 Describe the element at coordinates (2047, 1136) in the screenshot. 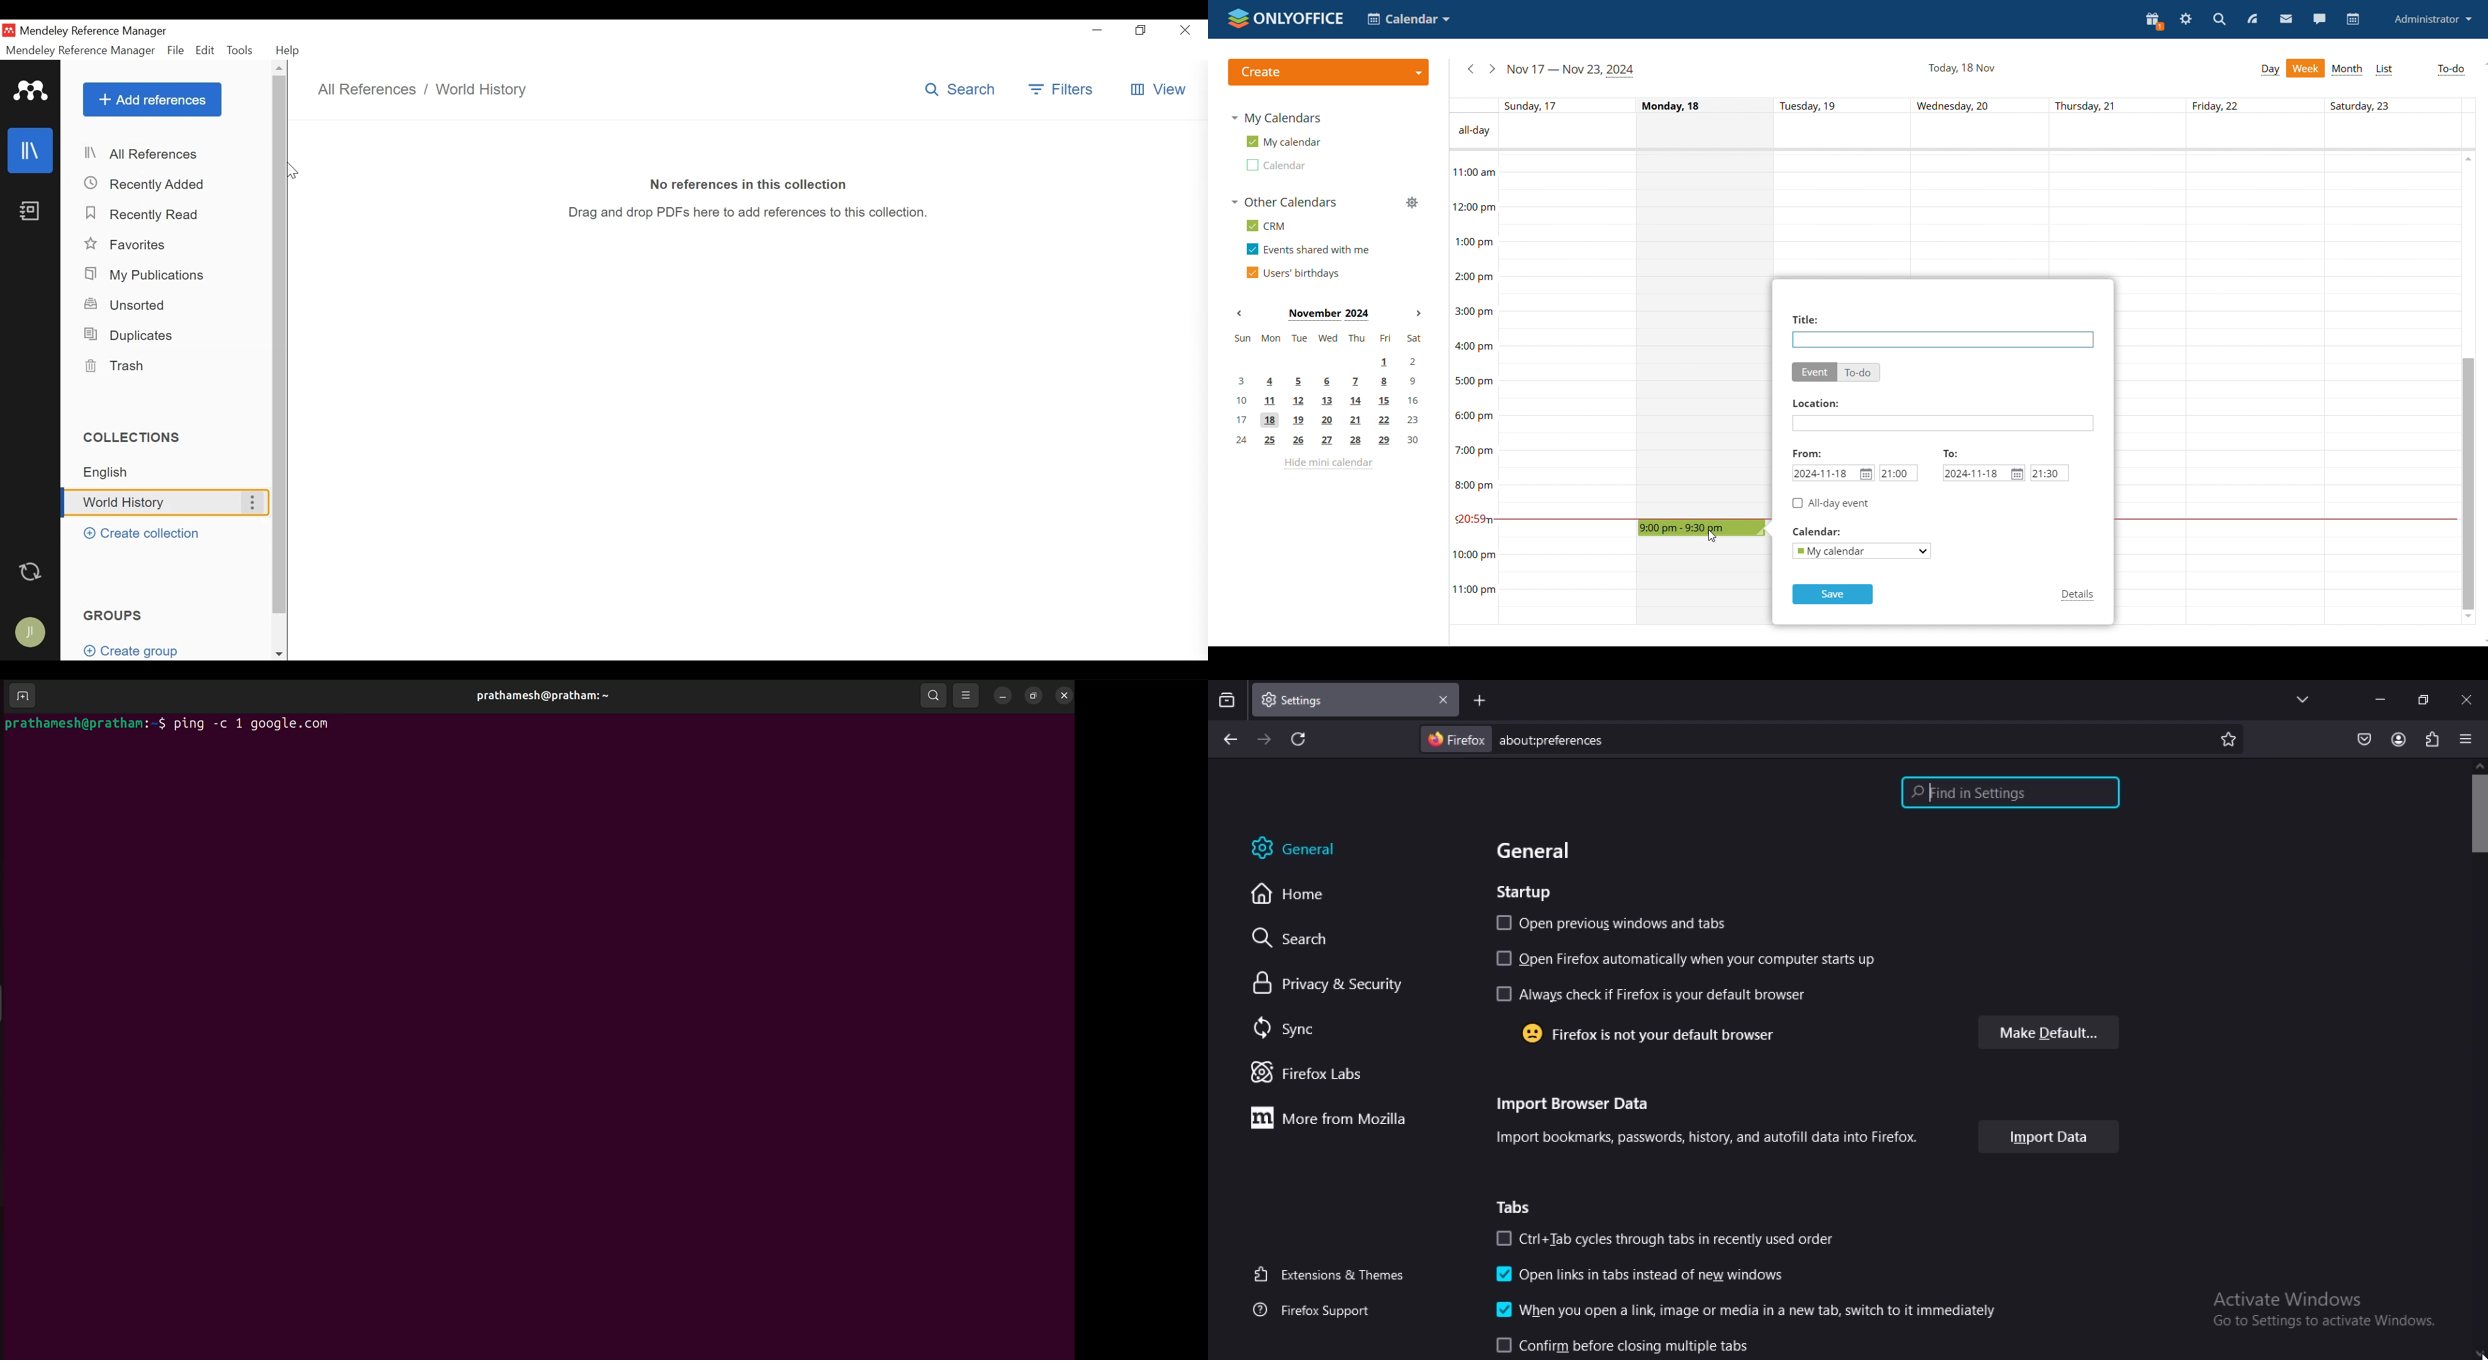

I see `import data` at that location.